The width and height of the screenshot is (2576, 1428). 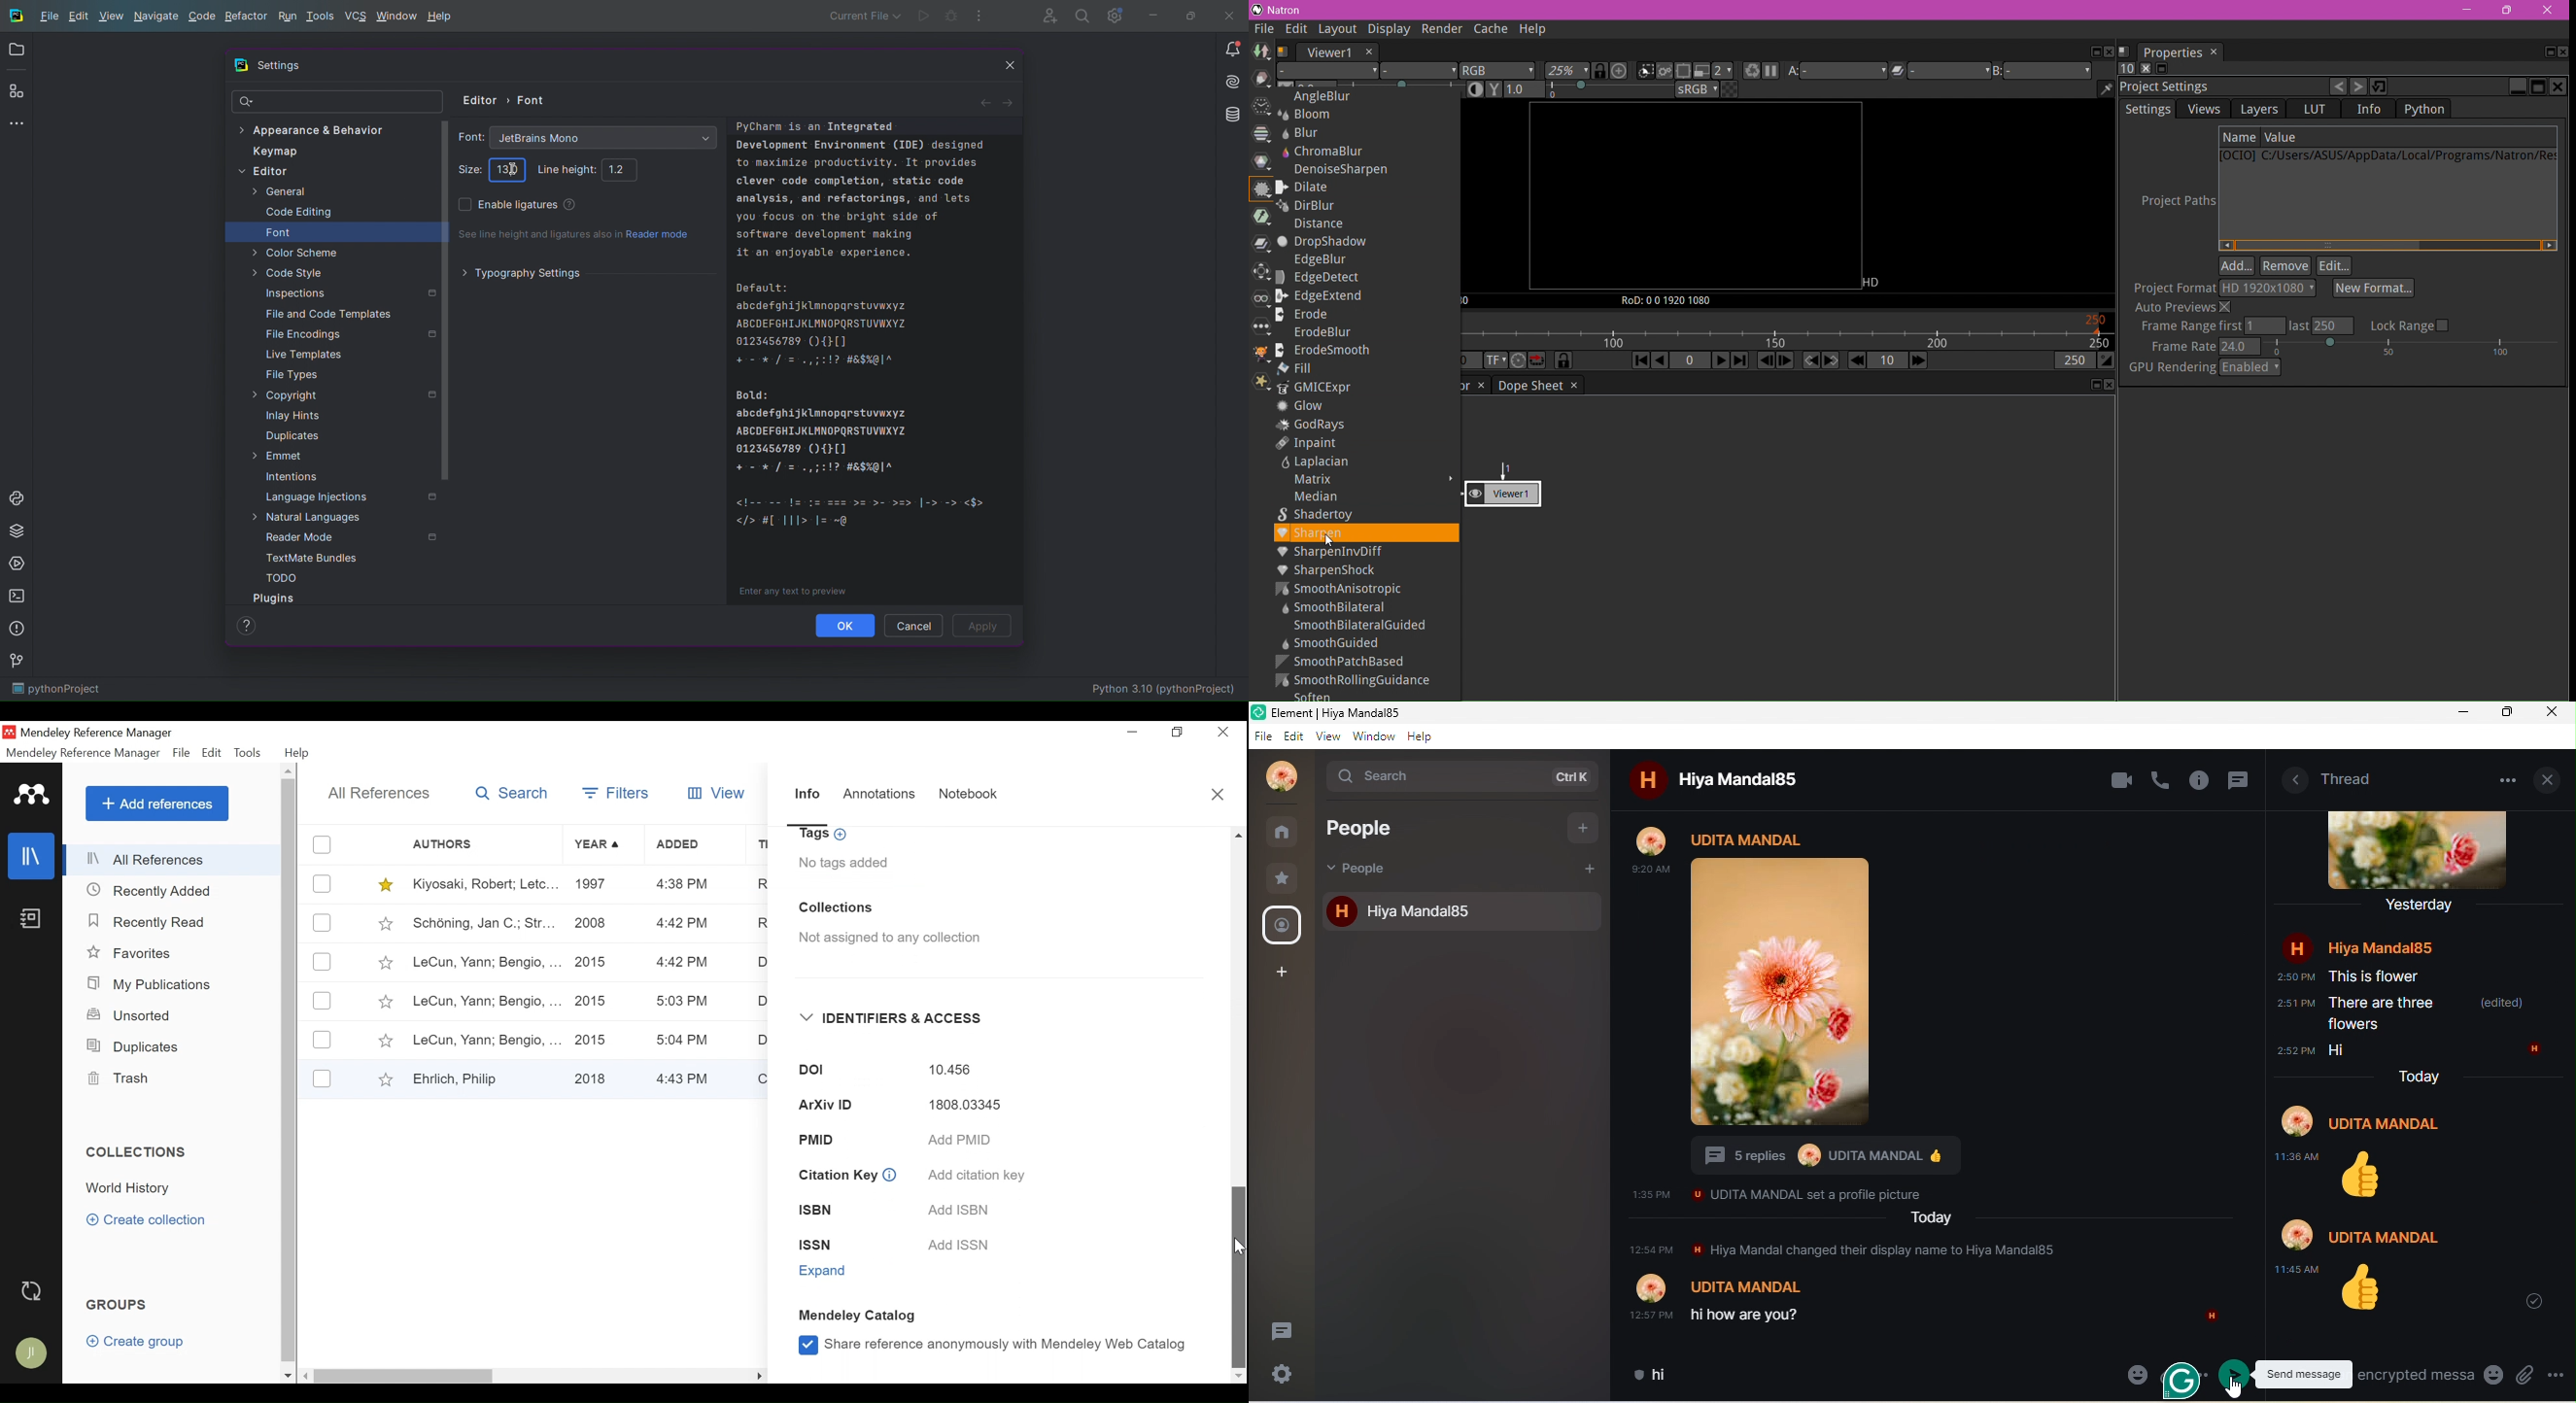 What do you see at coordinates (1229, 116) in the screenshot?
I see `Databases` at bounding box center [1229, 116].